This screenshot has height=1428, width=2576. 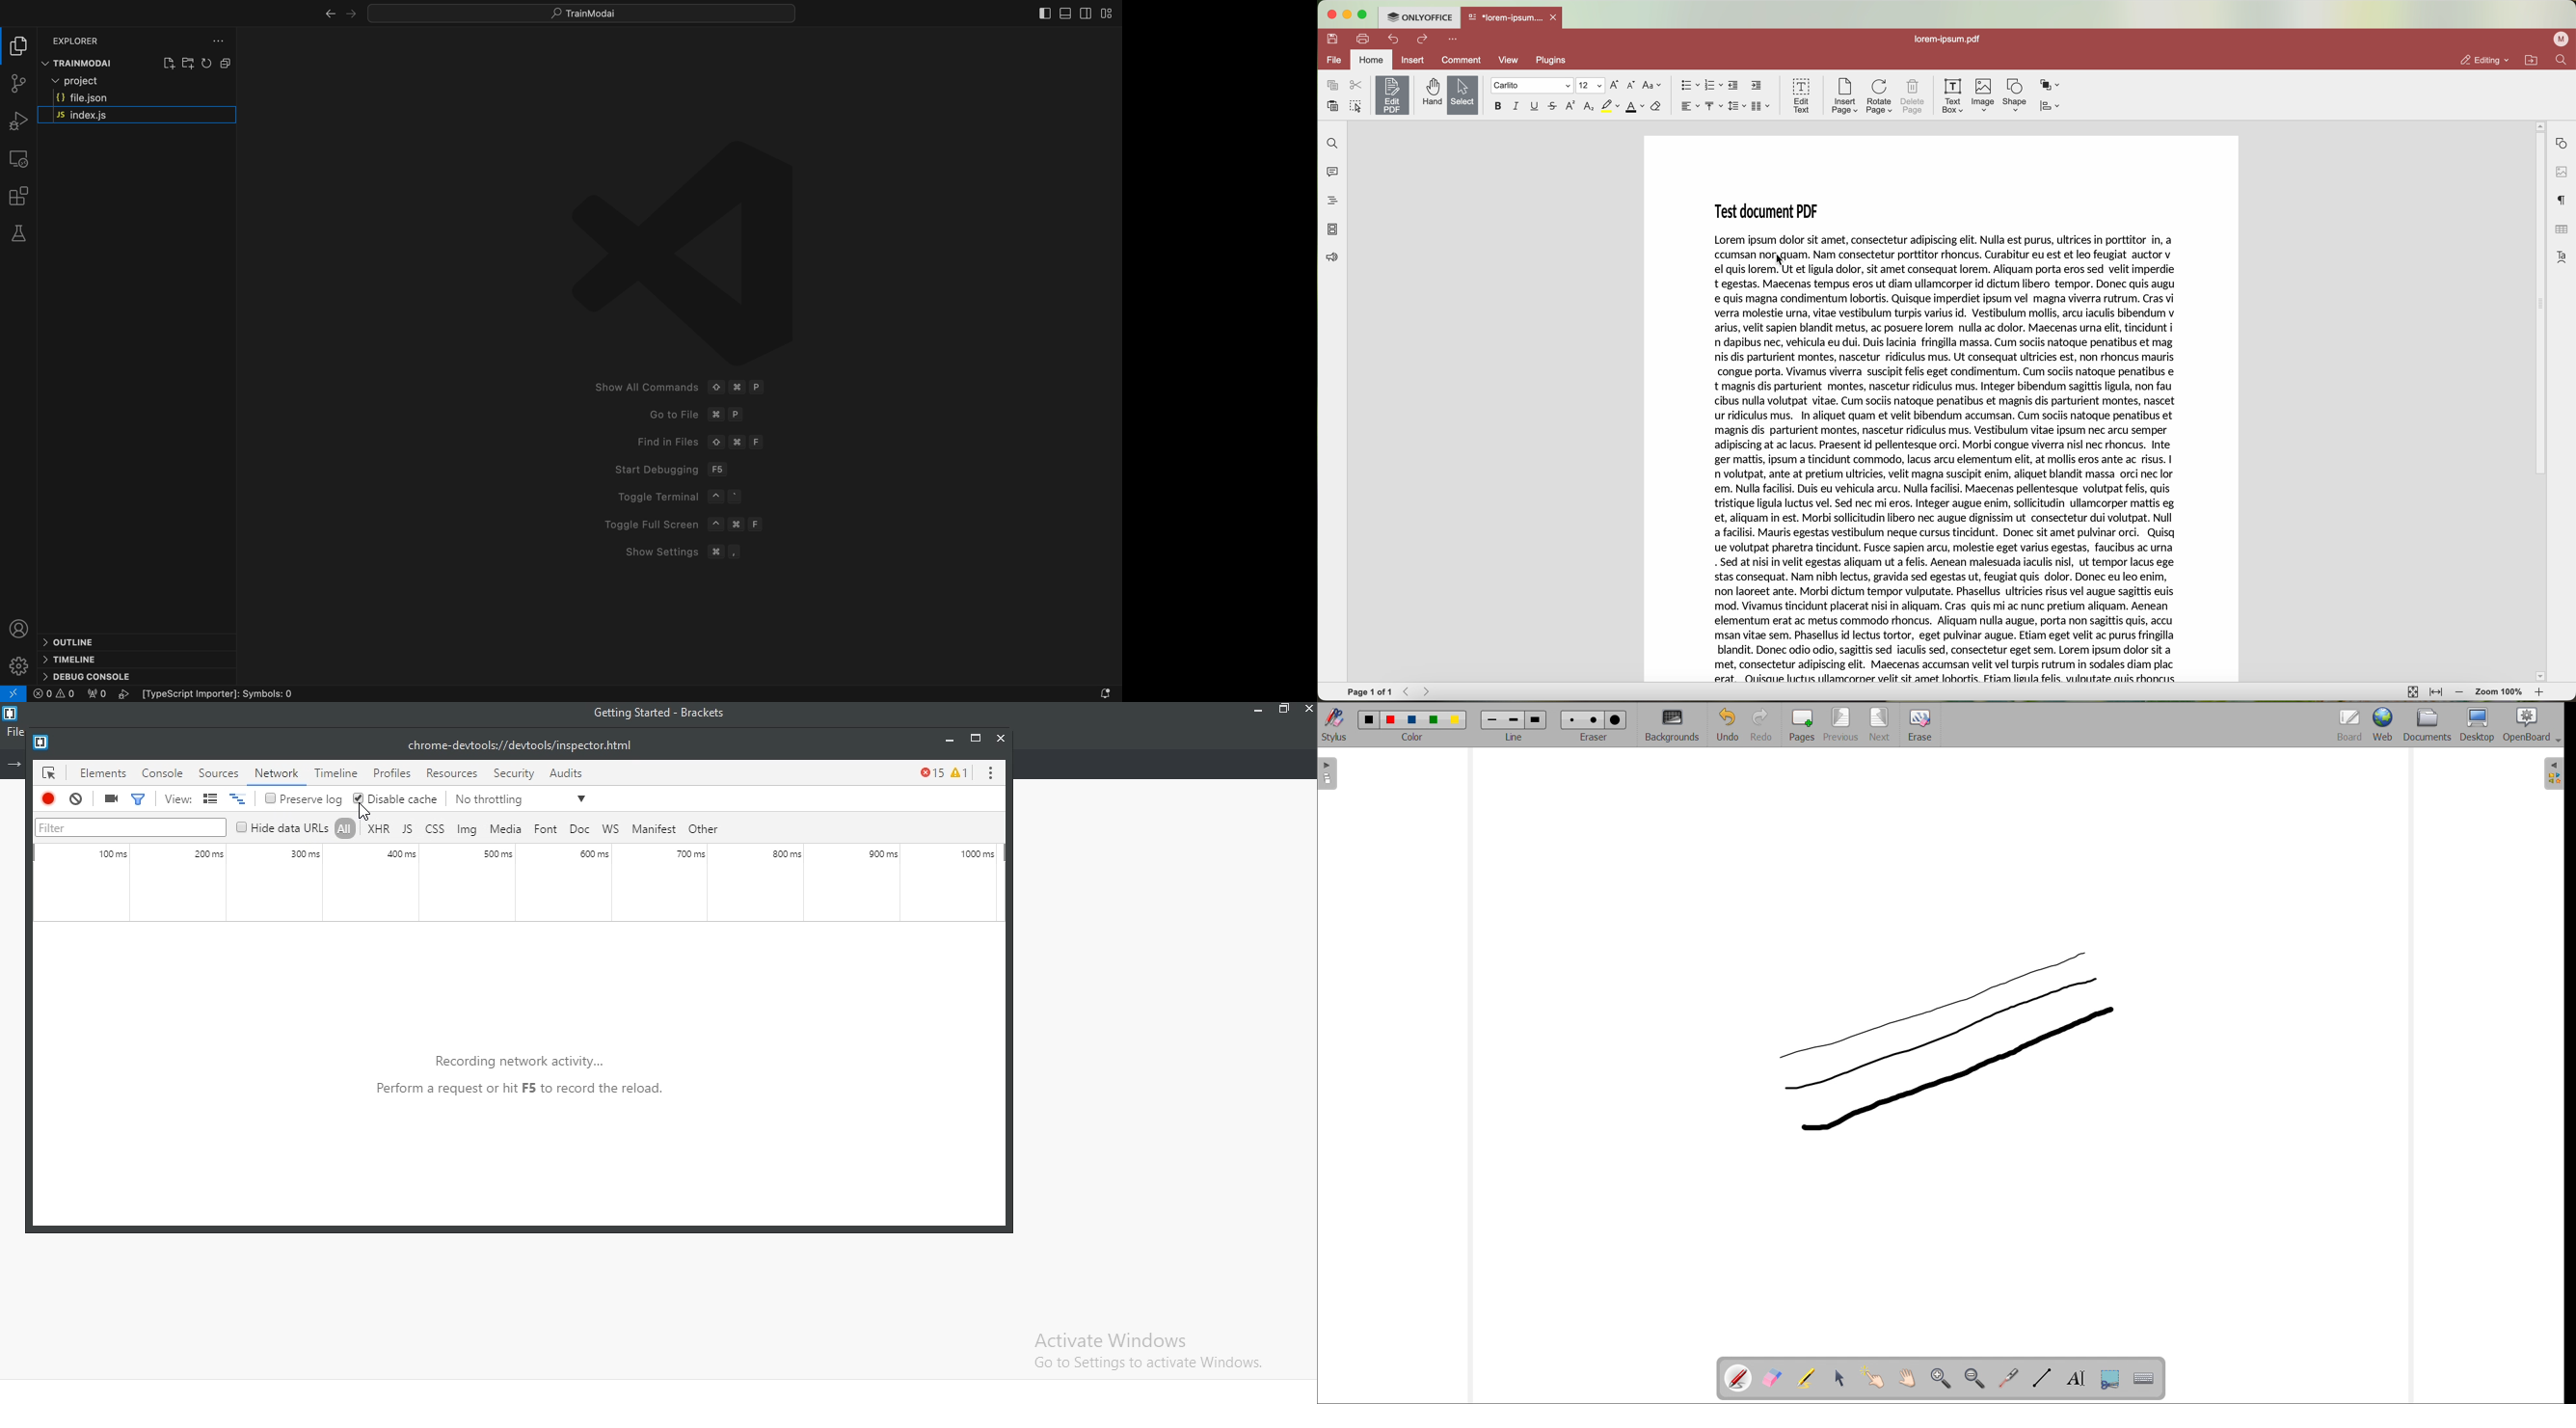 I want to click on Typescript, so click(x=231, y=693).